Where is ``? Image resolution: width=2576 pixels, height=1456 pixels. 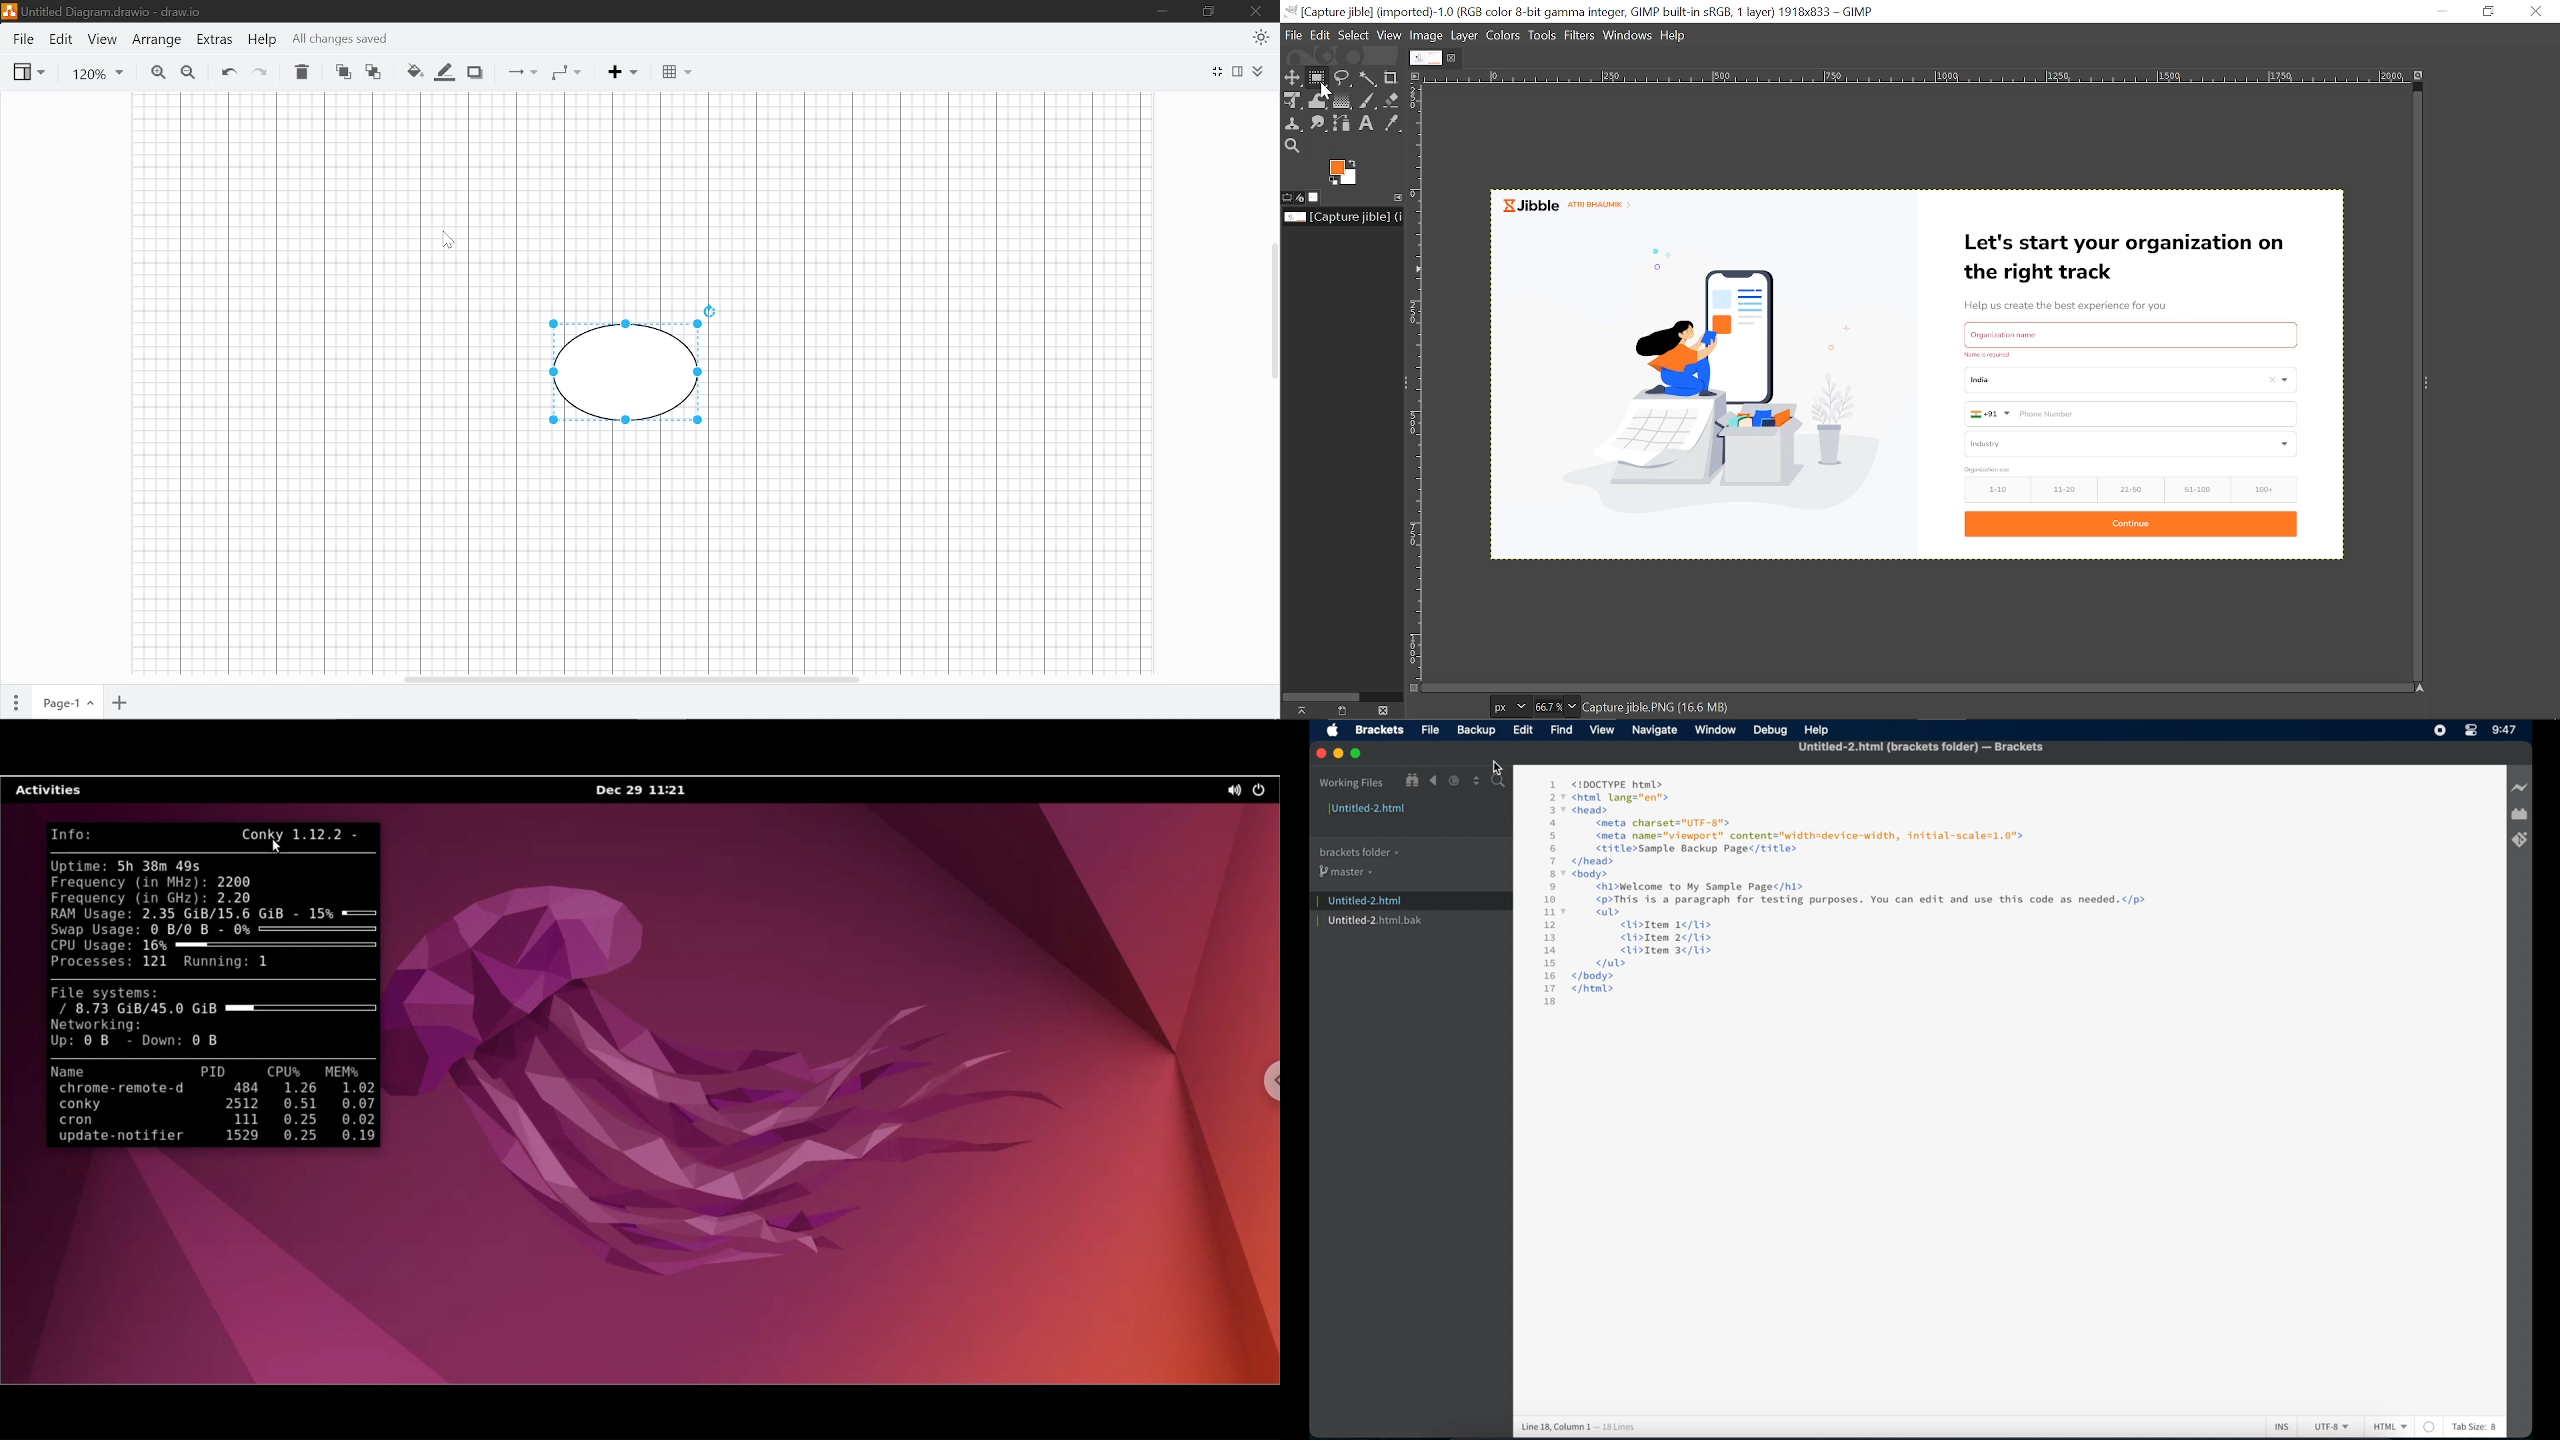
 is located at coordinates (60, 40).